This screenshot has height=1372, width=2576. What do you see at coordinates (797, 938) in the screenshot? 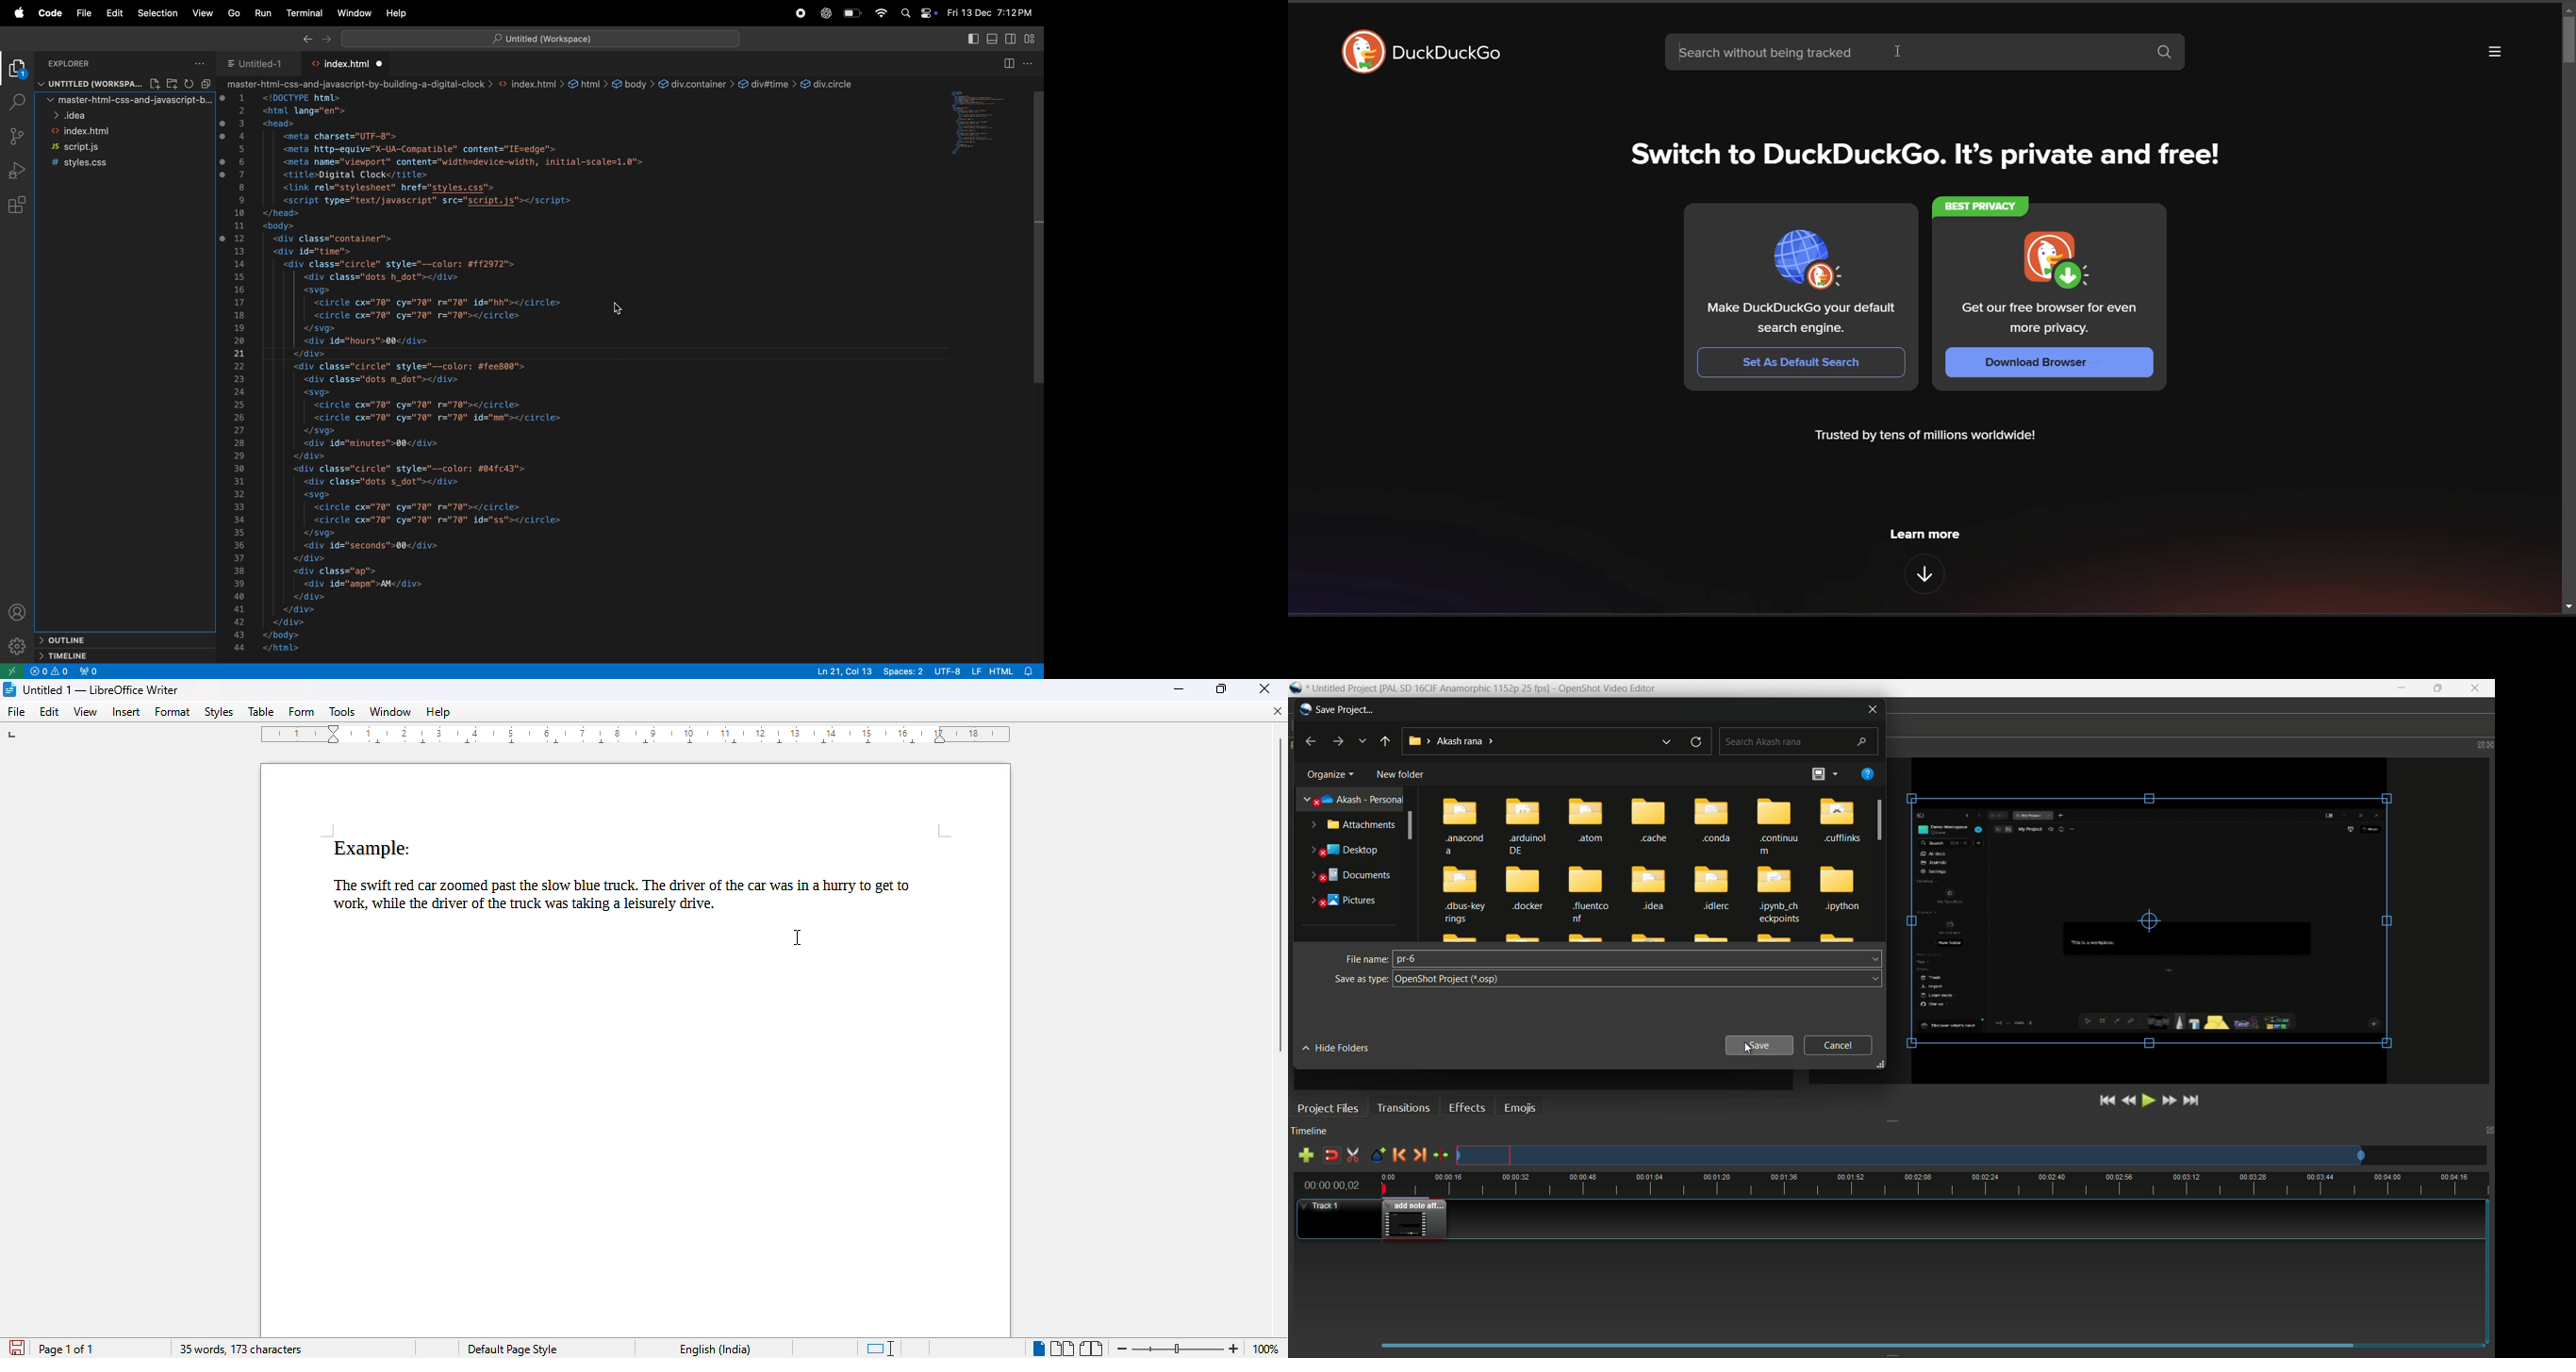
I see `cursor` at bounding box center [797, 938].